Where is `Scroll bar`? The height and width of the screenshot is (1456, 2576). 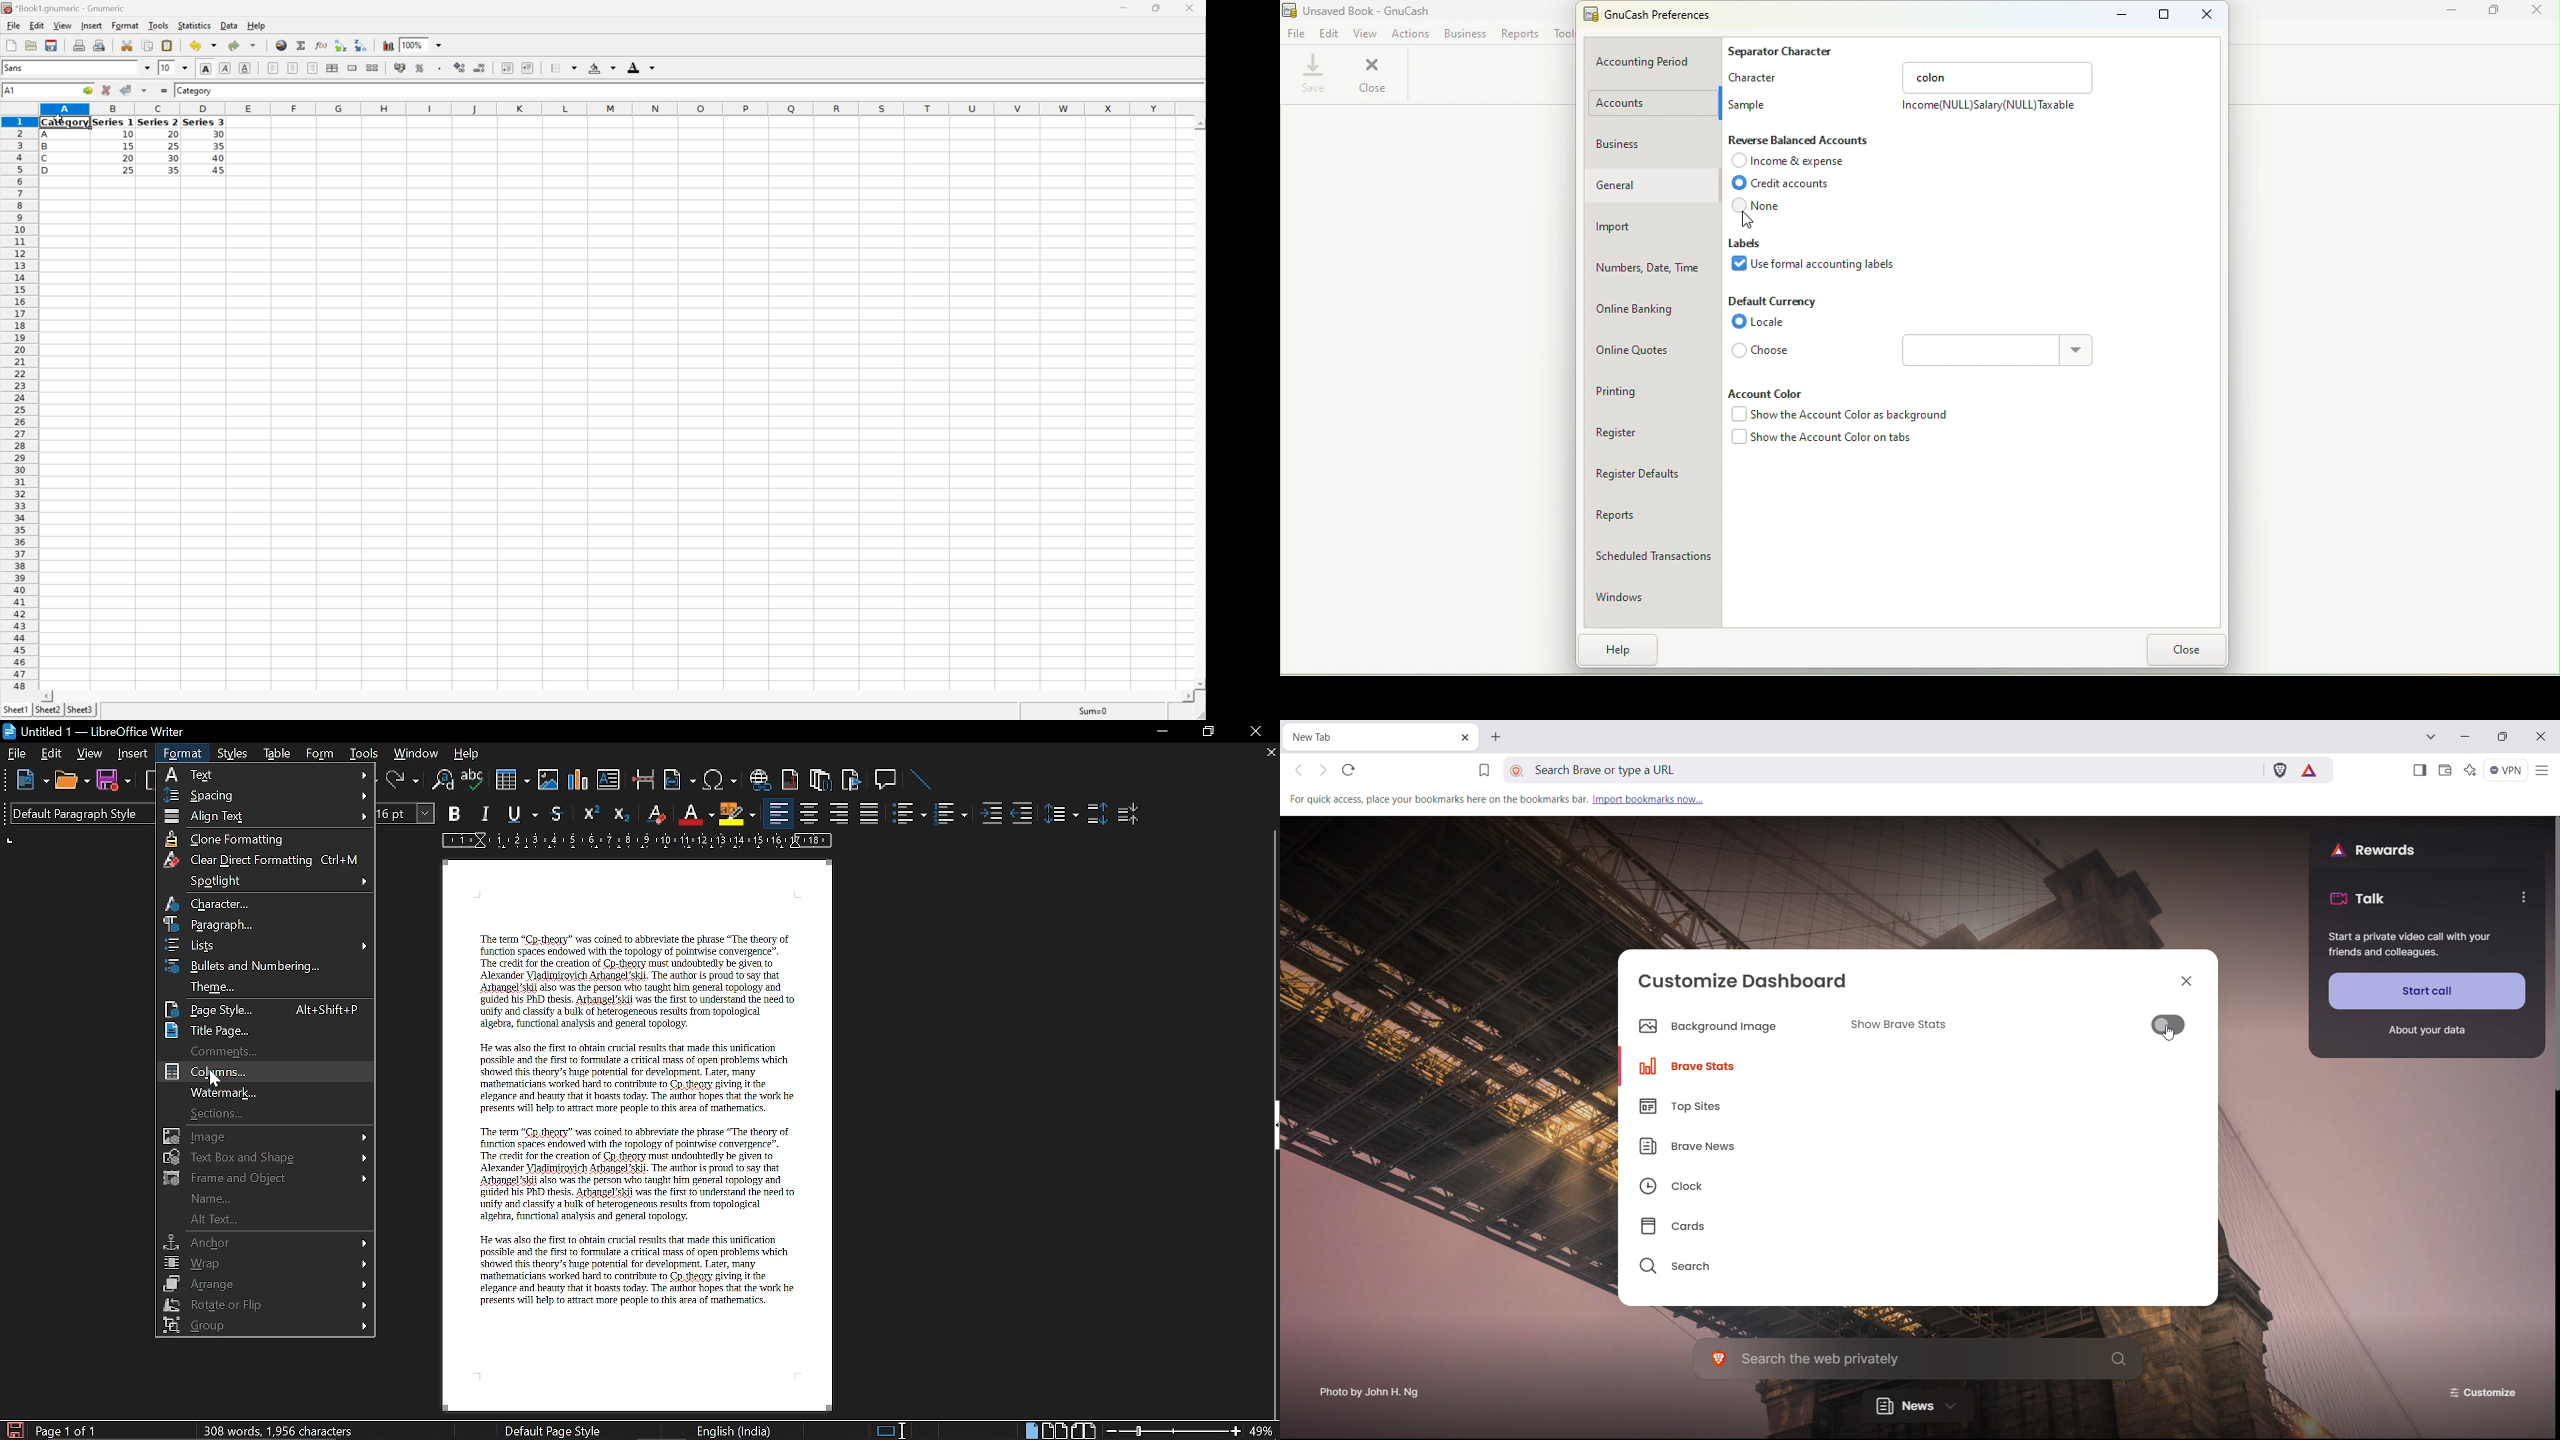 Scroll bar is located at coordinates (1267, 951).